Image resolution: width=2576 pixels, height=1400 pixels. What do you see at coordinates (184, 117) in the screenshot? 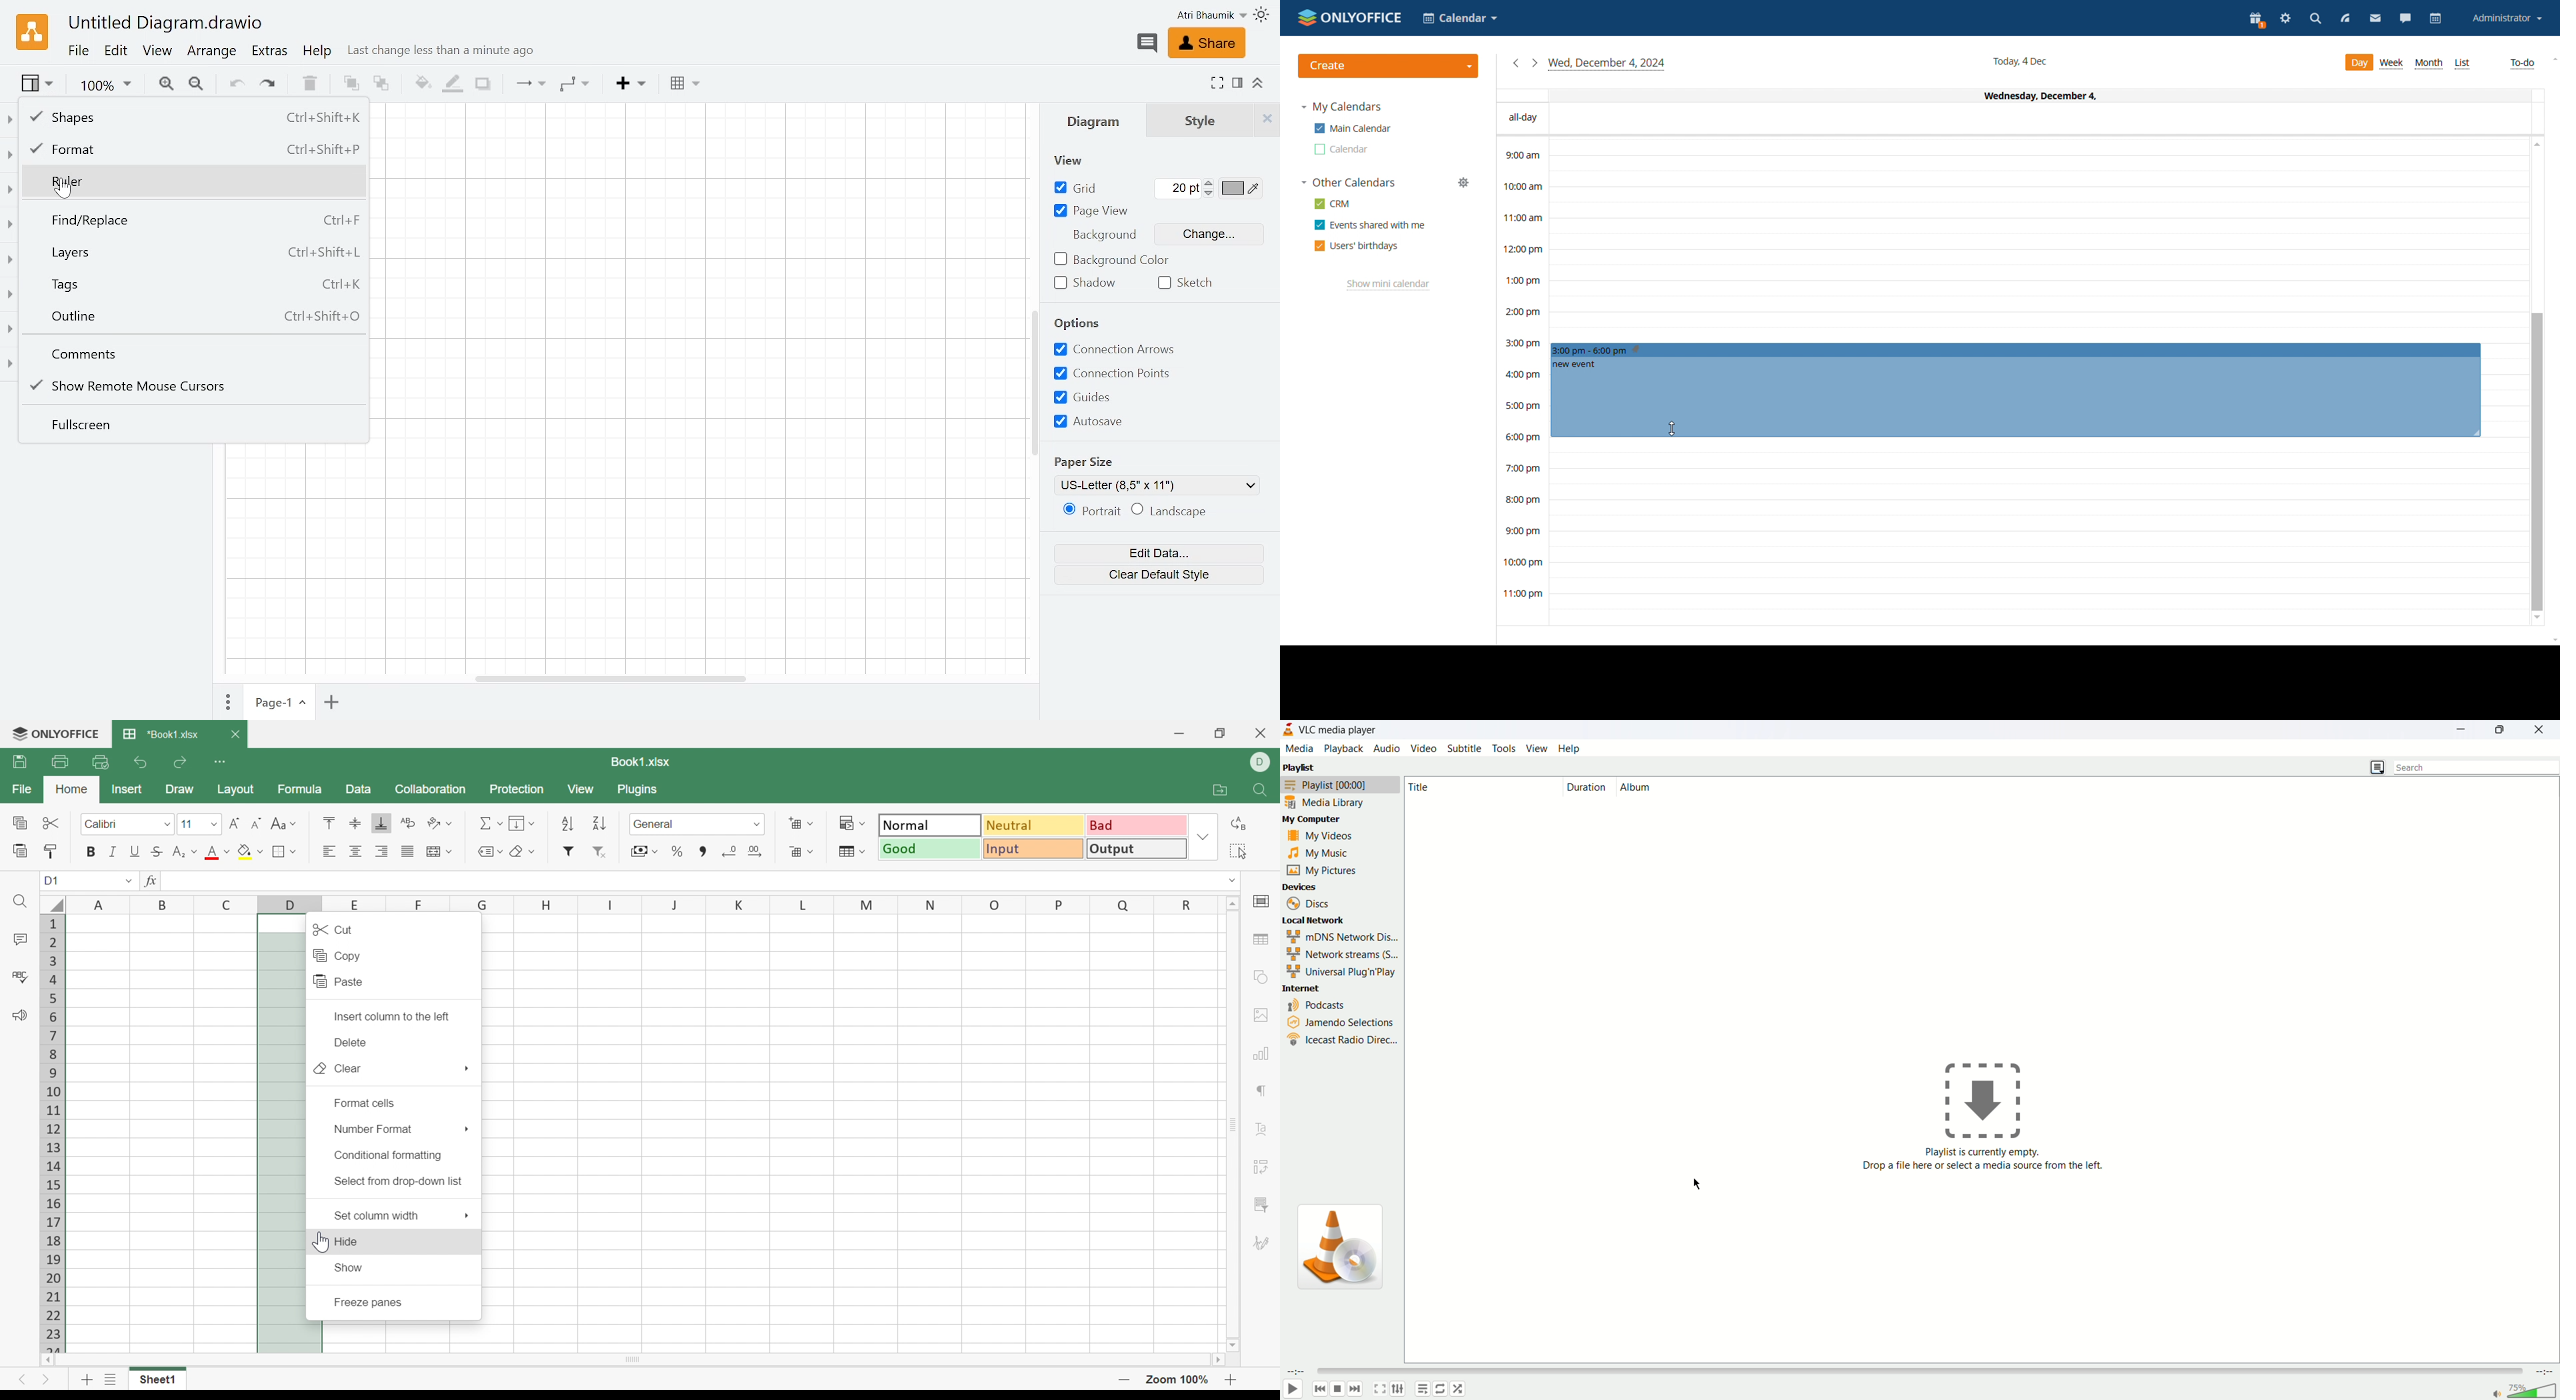
I see `Shapes` at bounding box center [184, 117].